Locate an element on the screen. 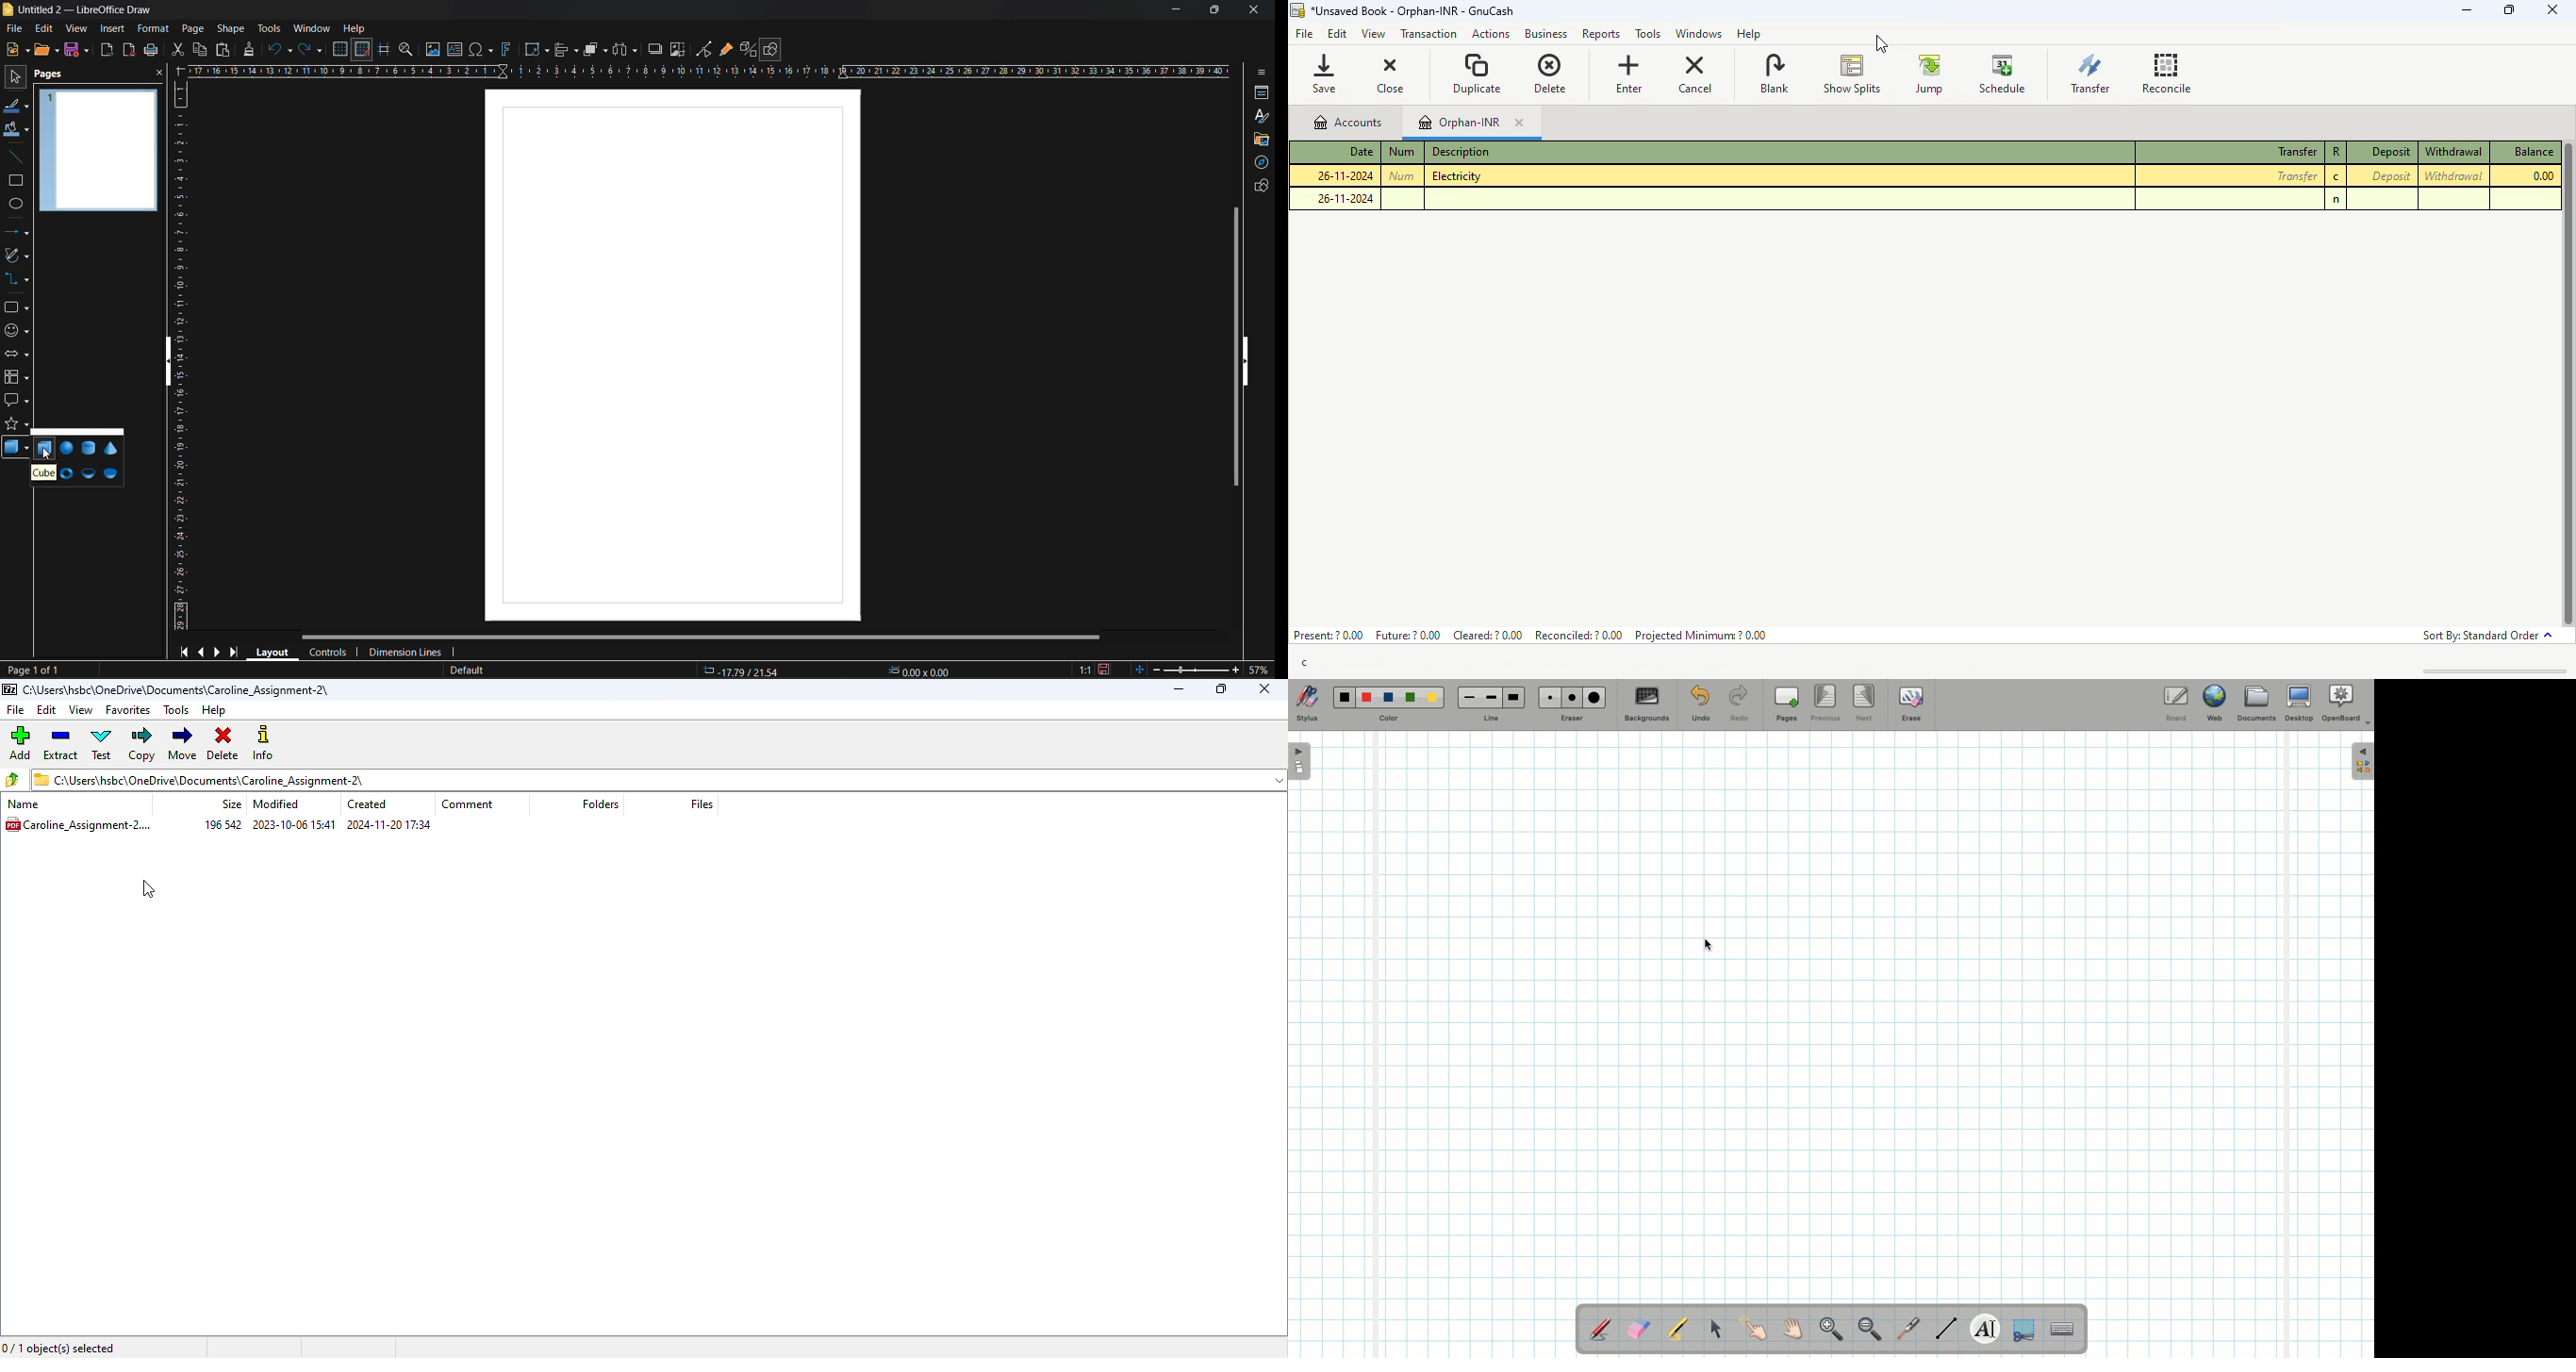 This screenshot has width=2576, height=1372. undo is located at coordinates (281, 50).